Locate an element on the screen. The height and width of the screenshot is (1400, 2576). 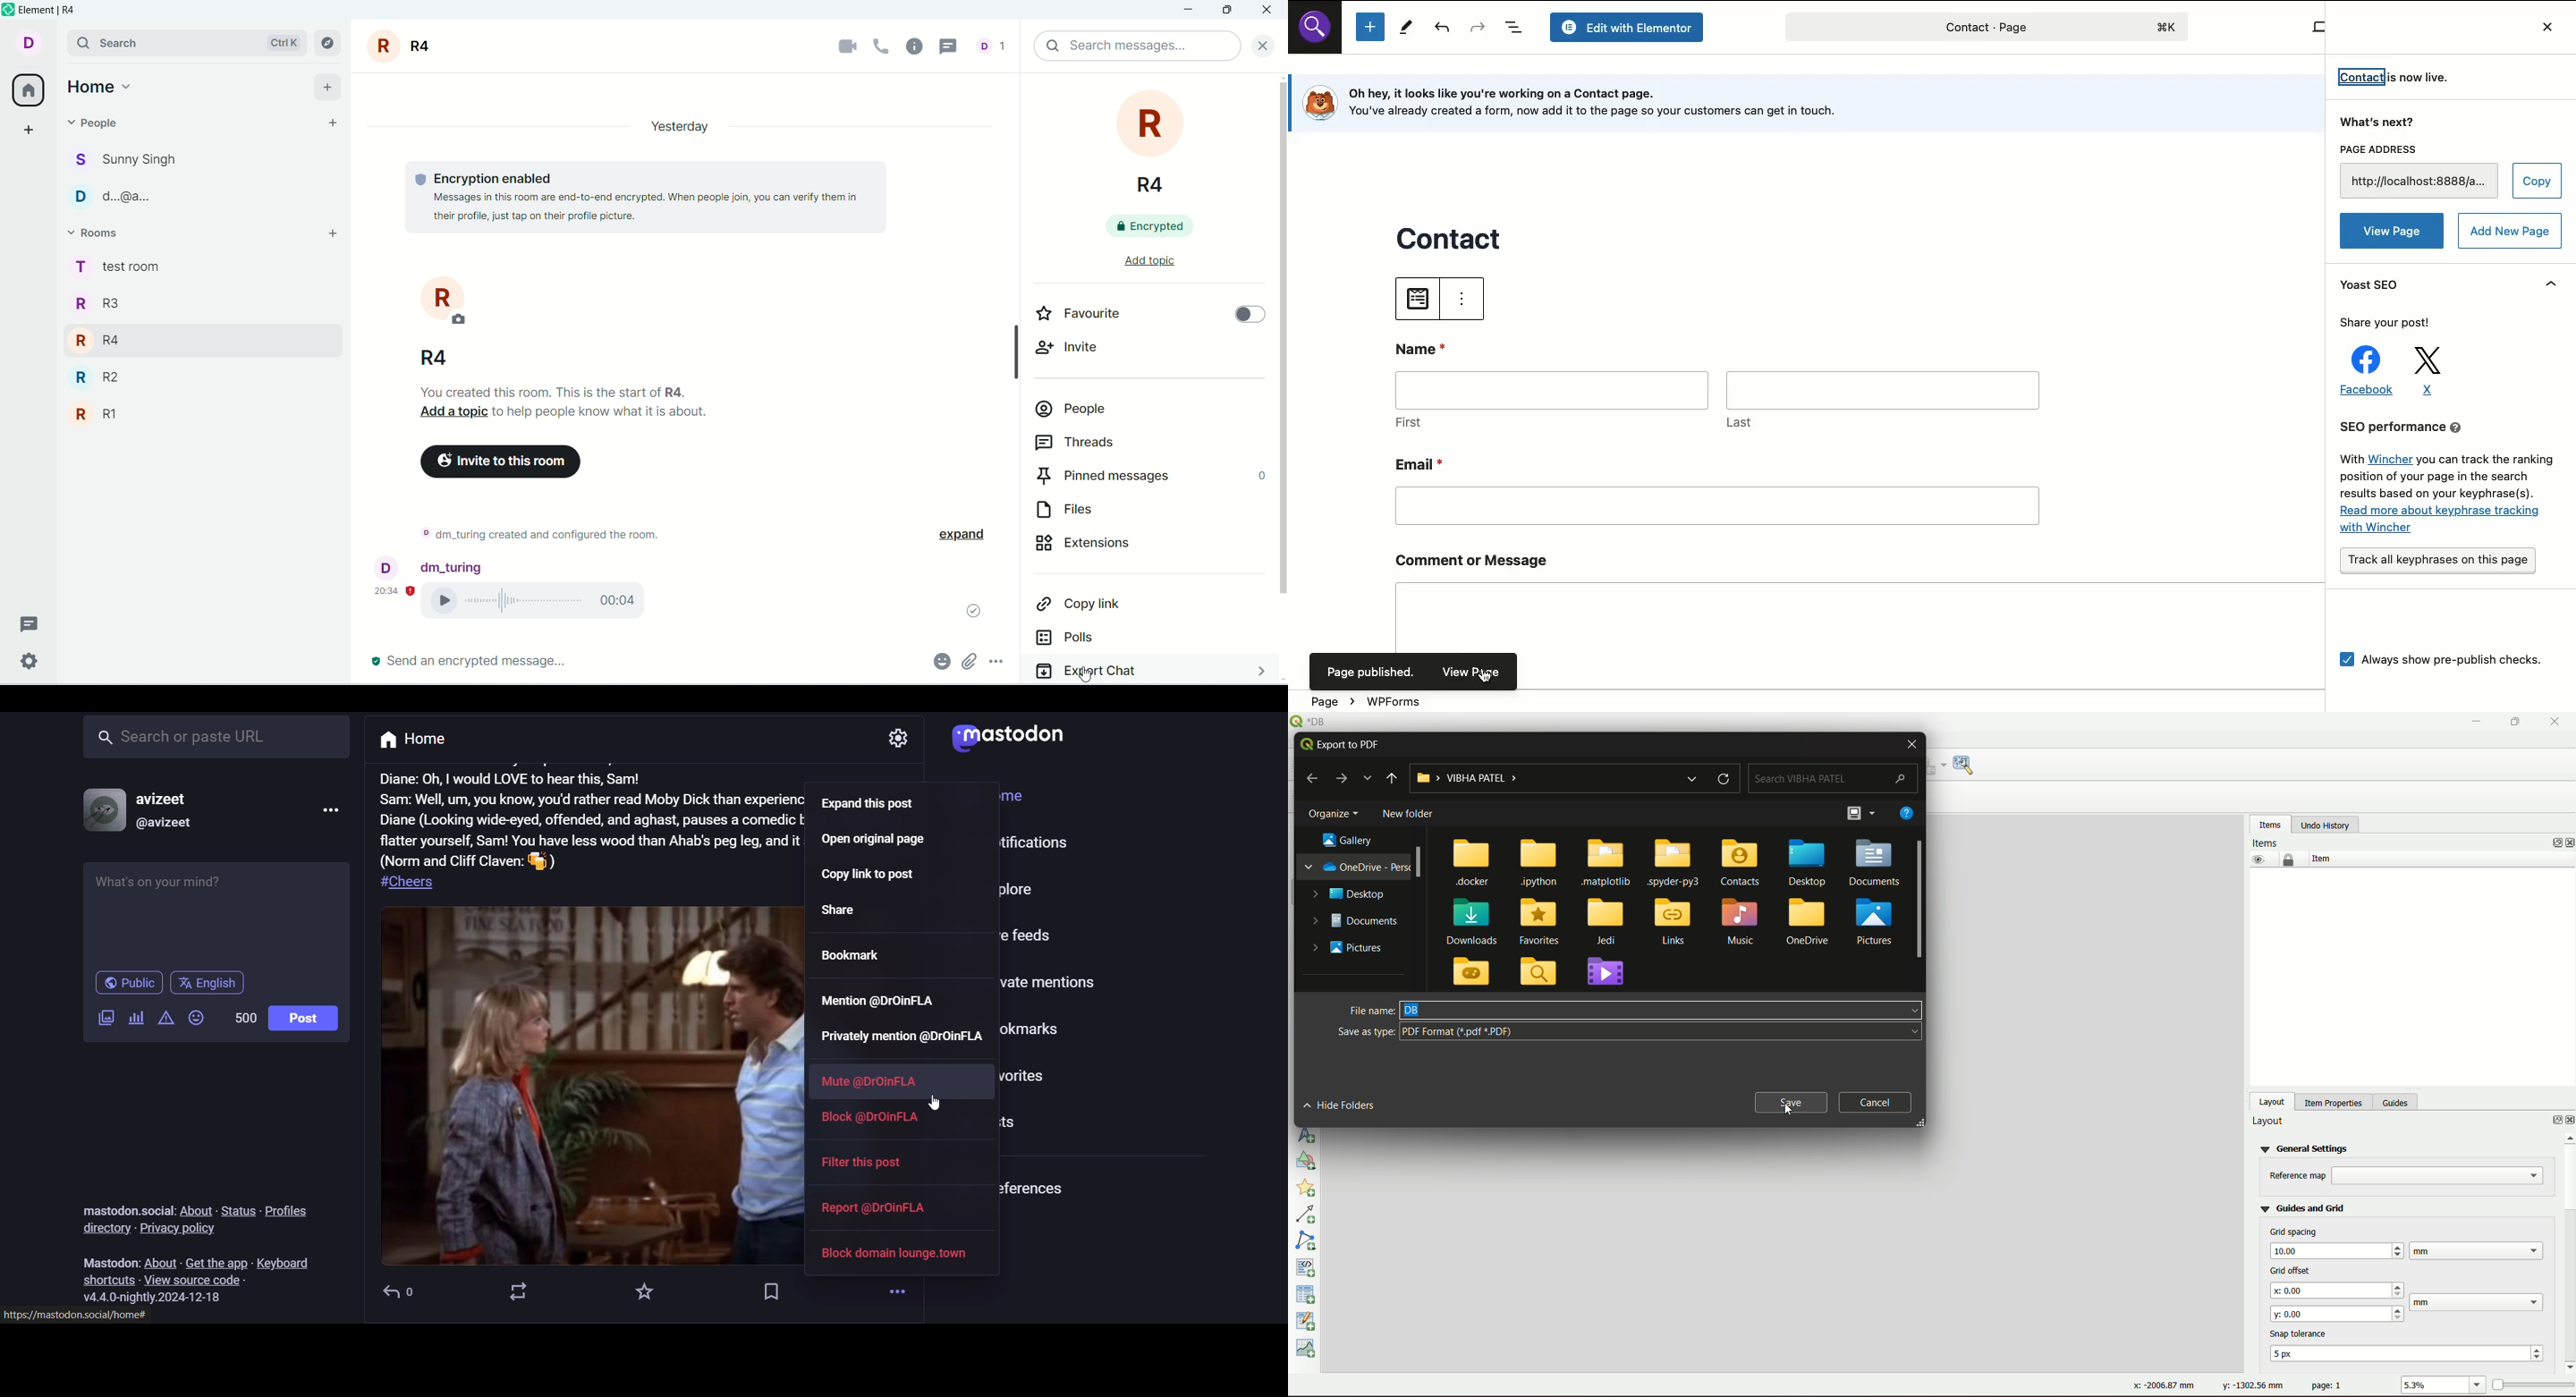
leyboard is located at coordinates (289, 1262).